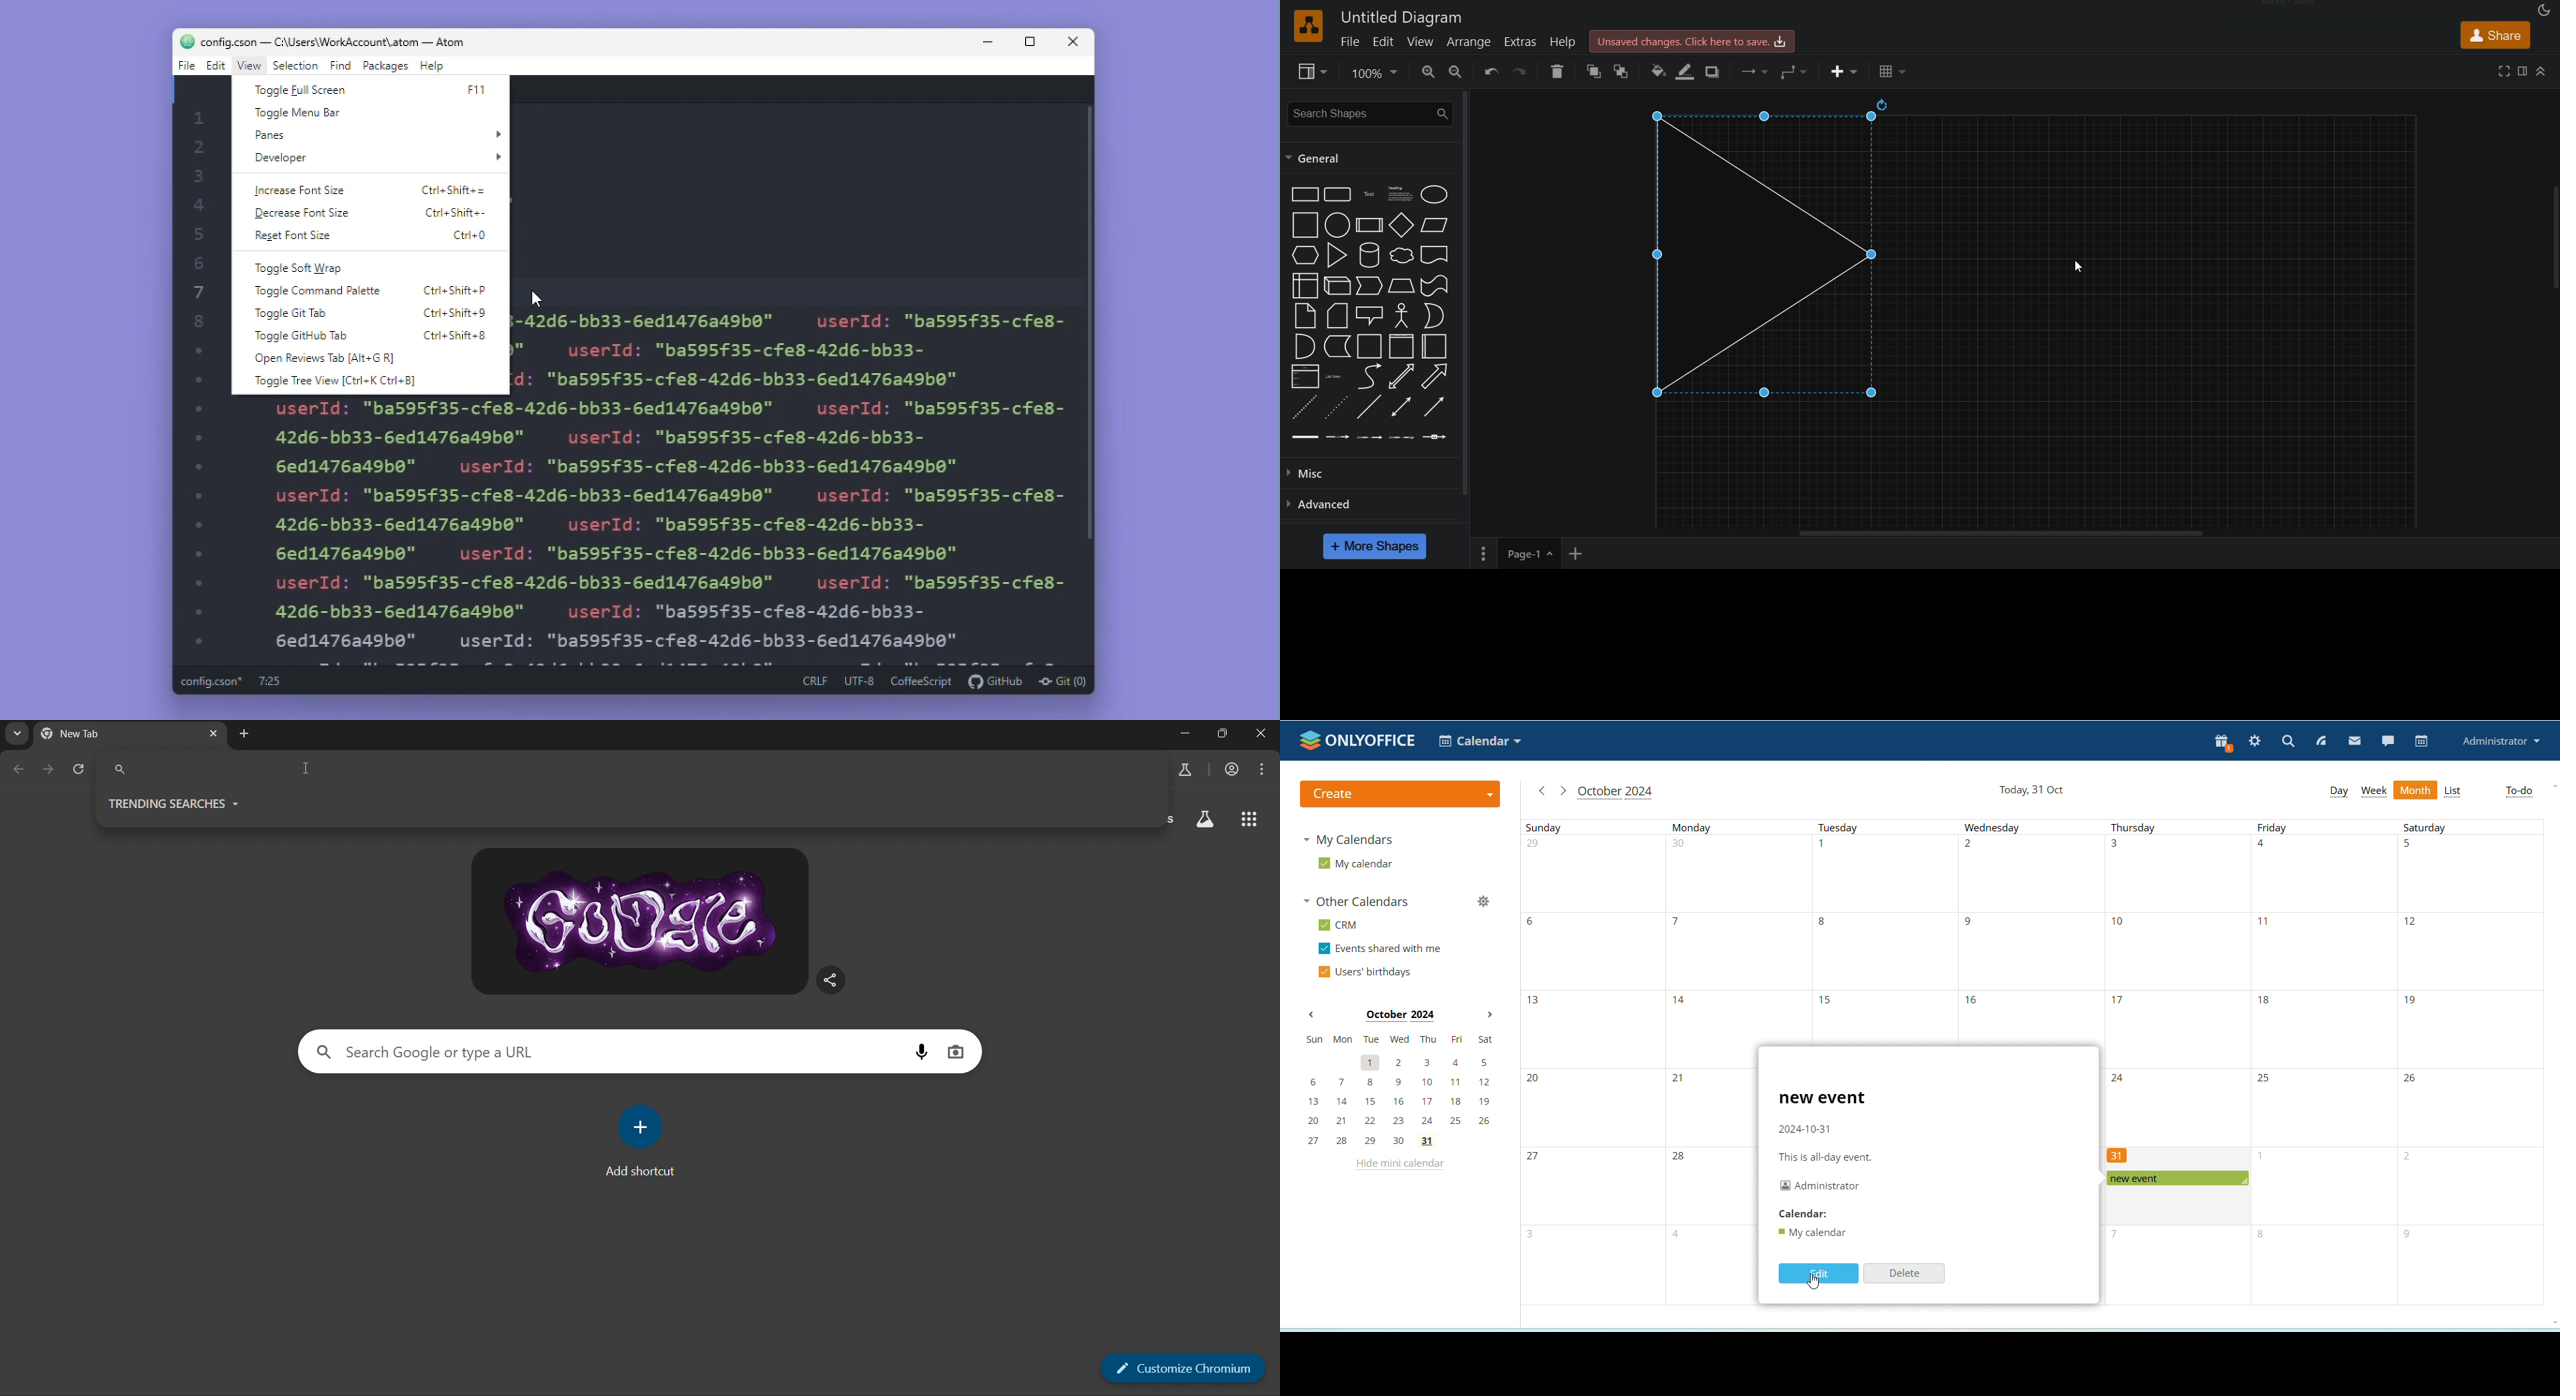 The image size is (2576, 1400). What do you see at coordinates (1401, 193) in the screenshot?
I see `text box` at bounding box center [1401, 193].